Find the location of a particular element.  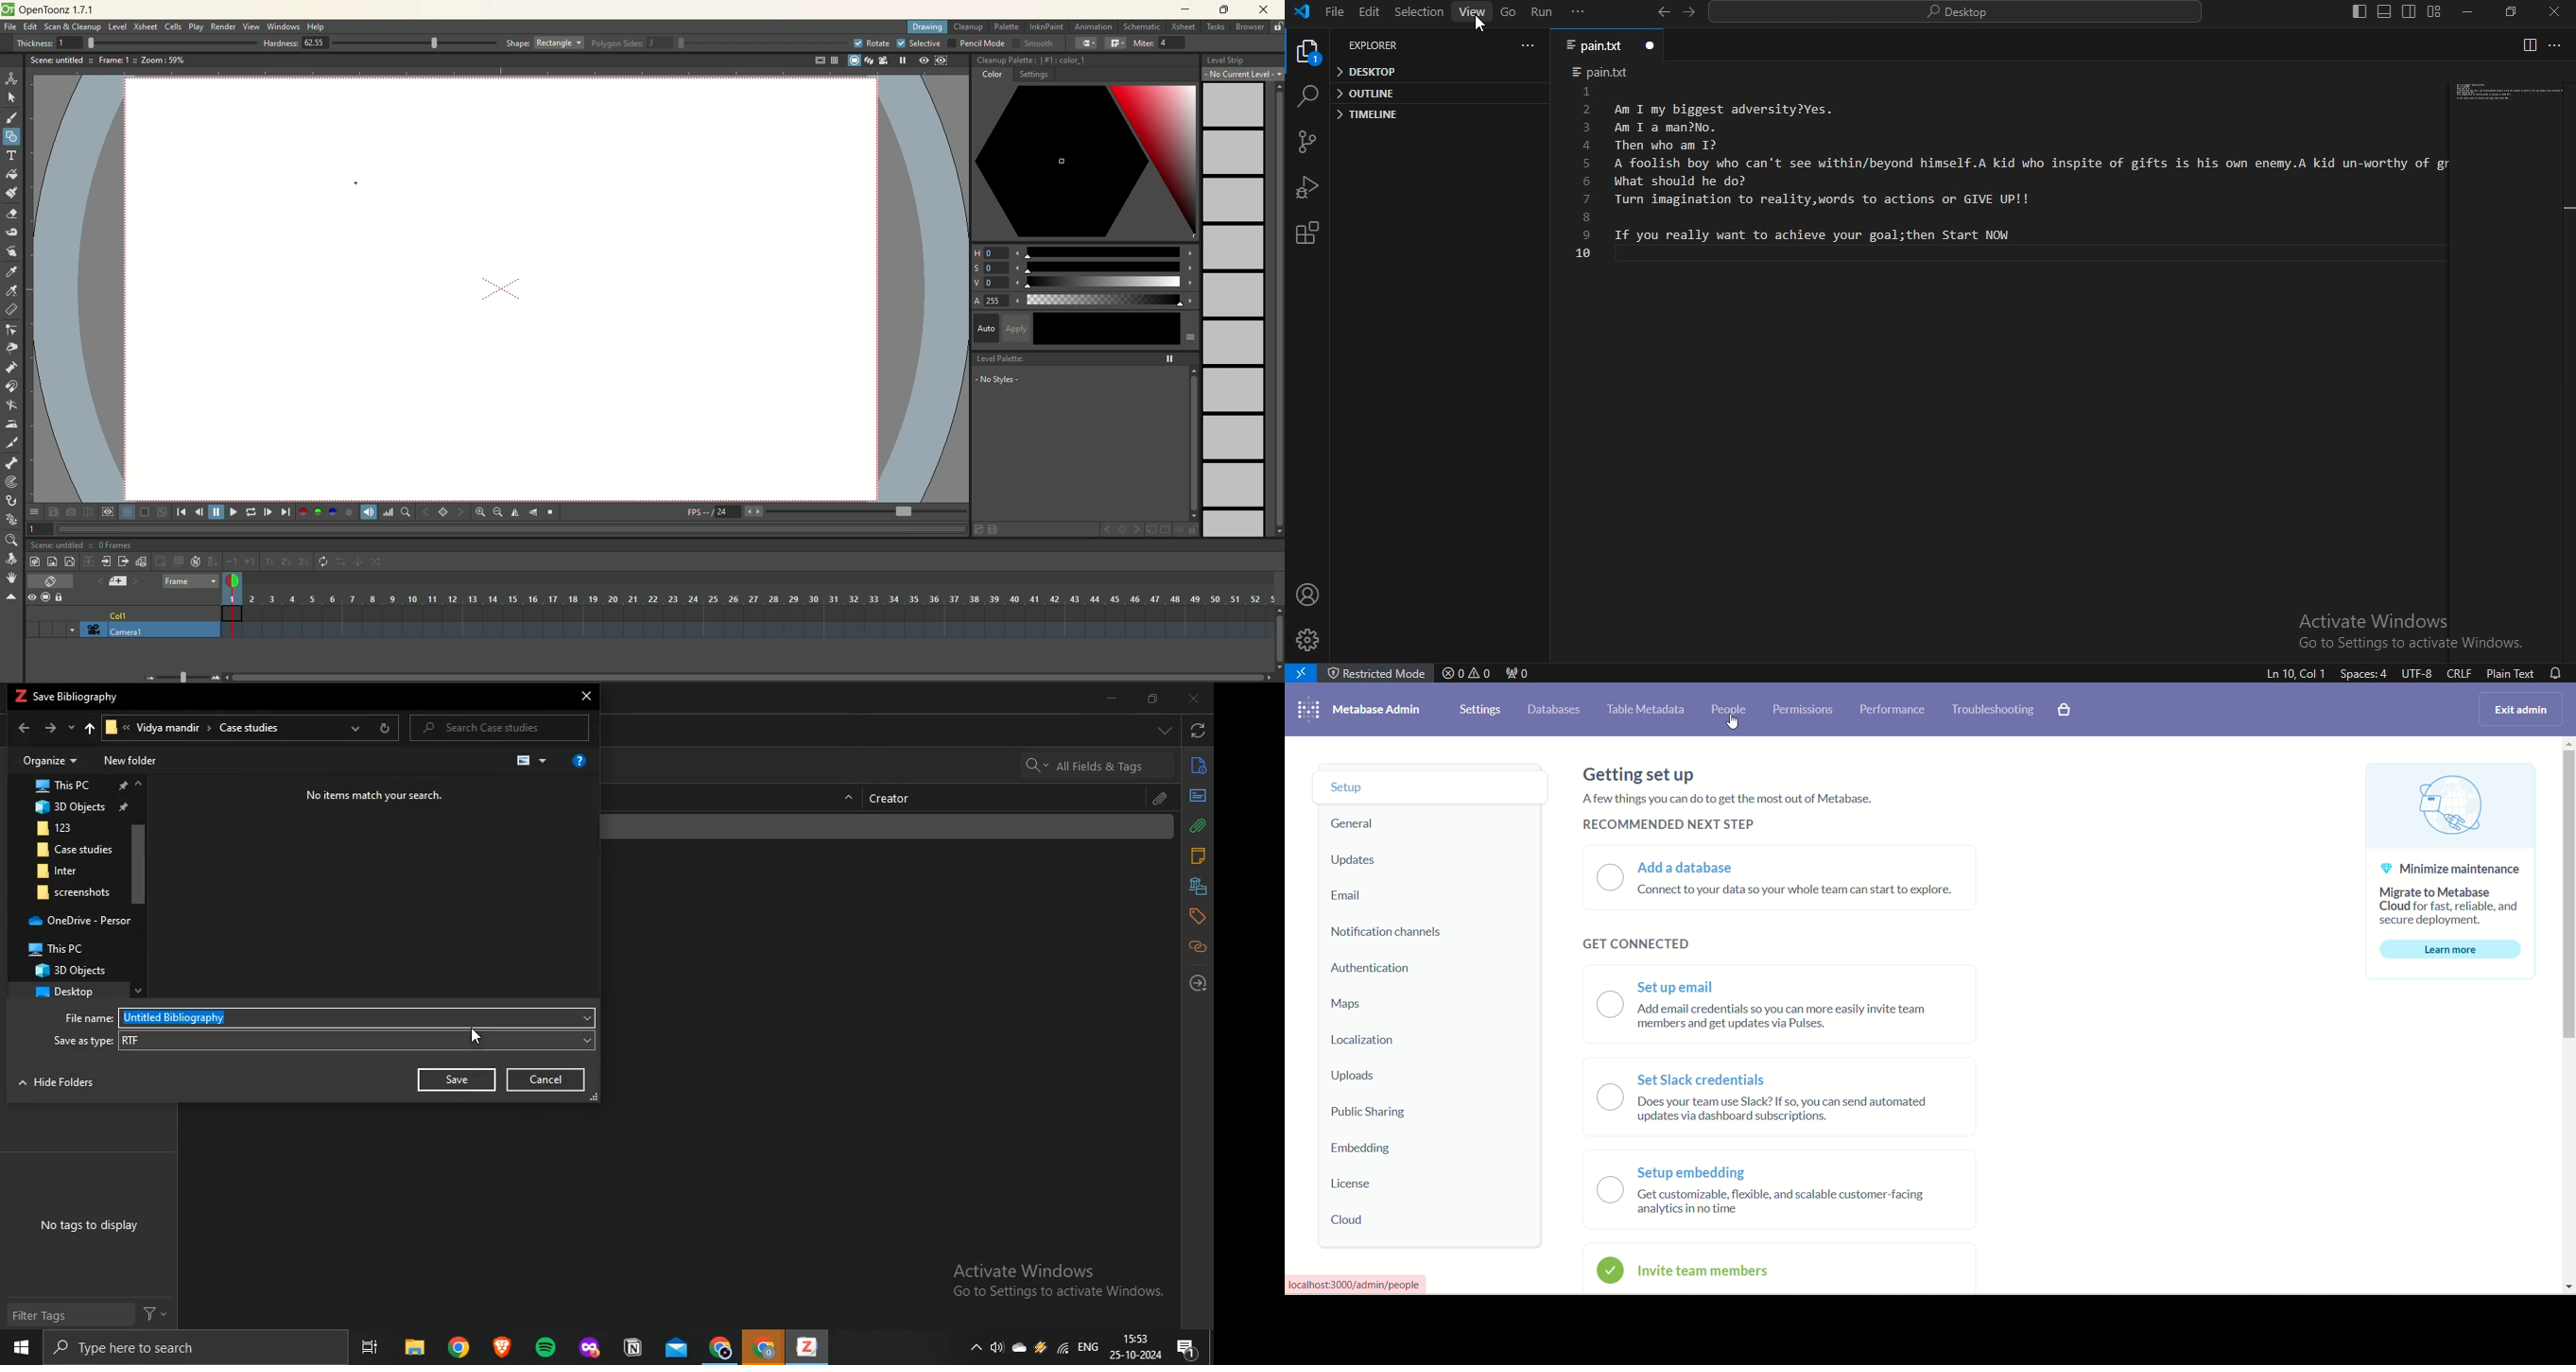

file is located at coordinates (1335, 12).